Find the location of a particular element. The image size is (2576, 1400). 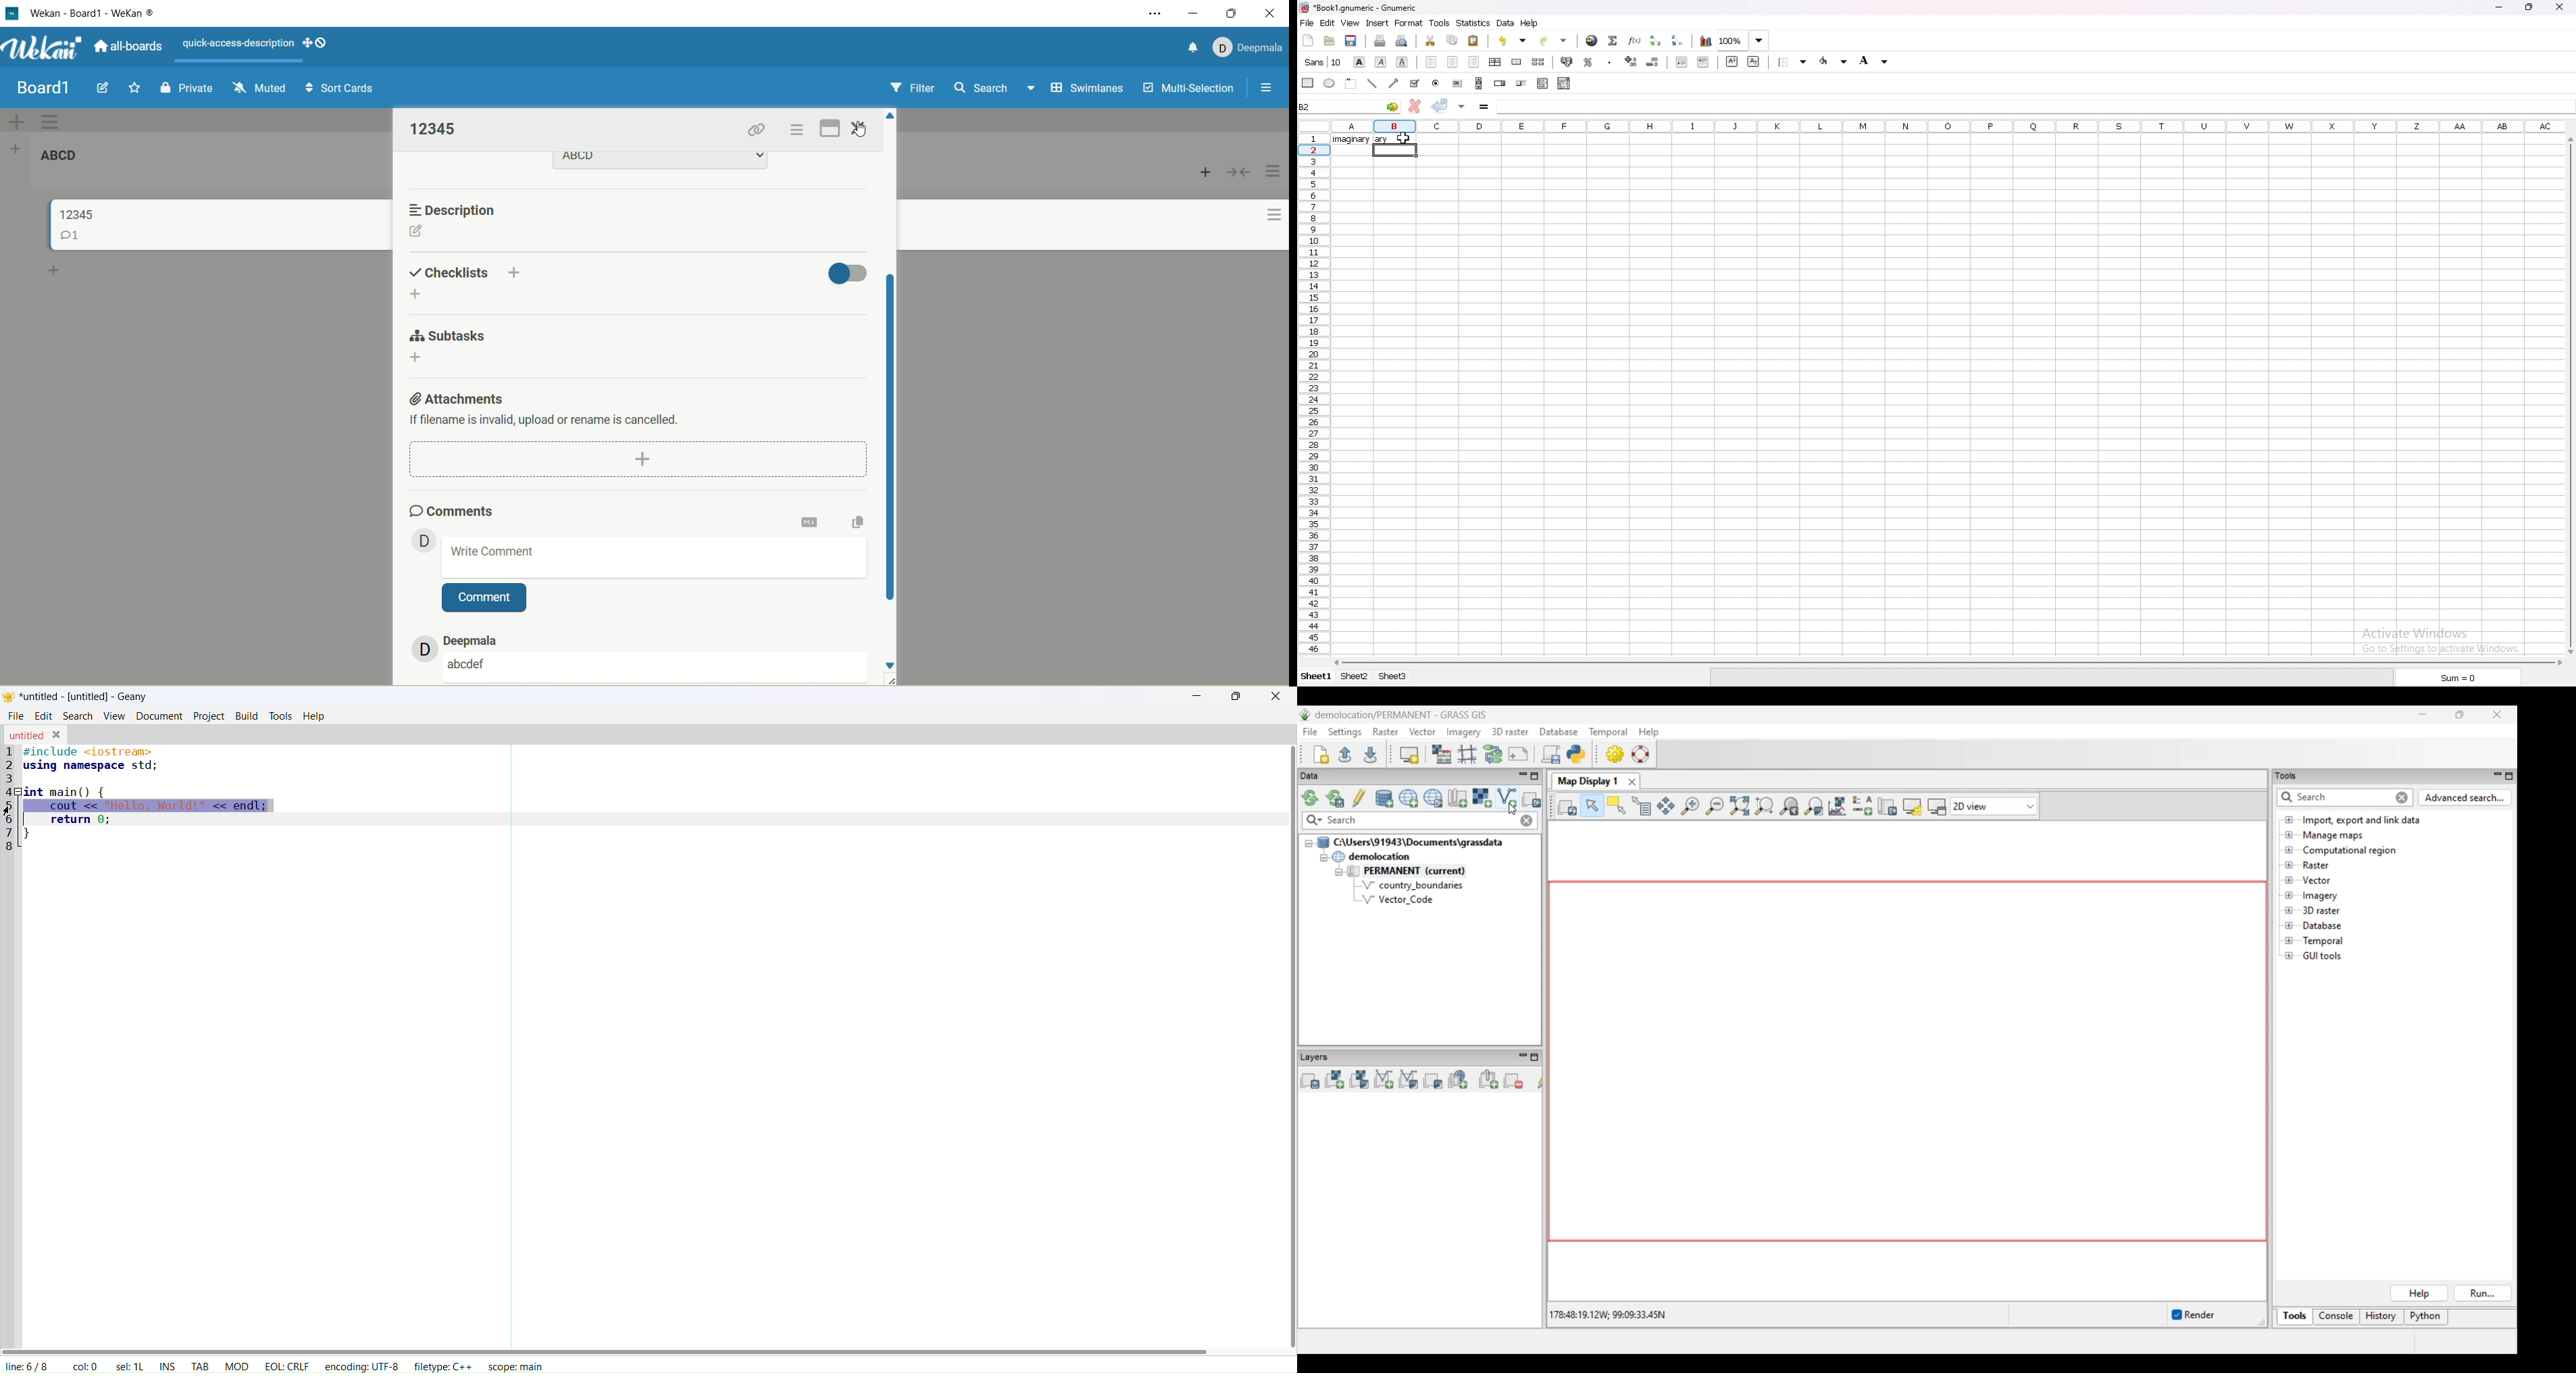

slider is located at coordinates (1522, 83).